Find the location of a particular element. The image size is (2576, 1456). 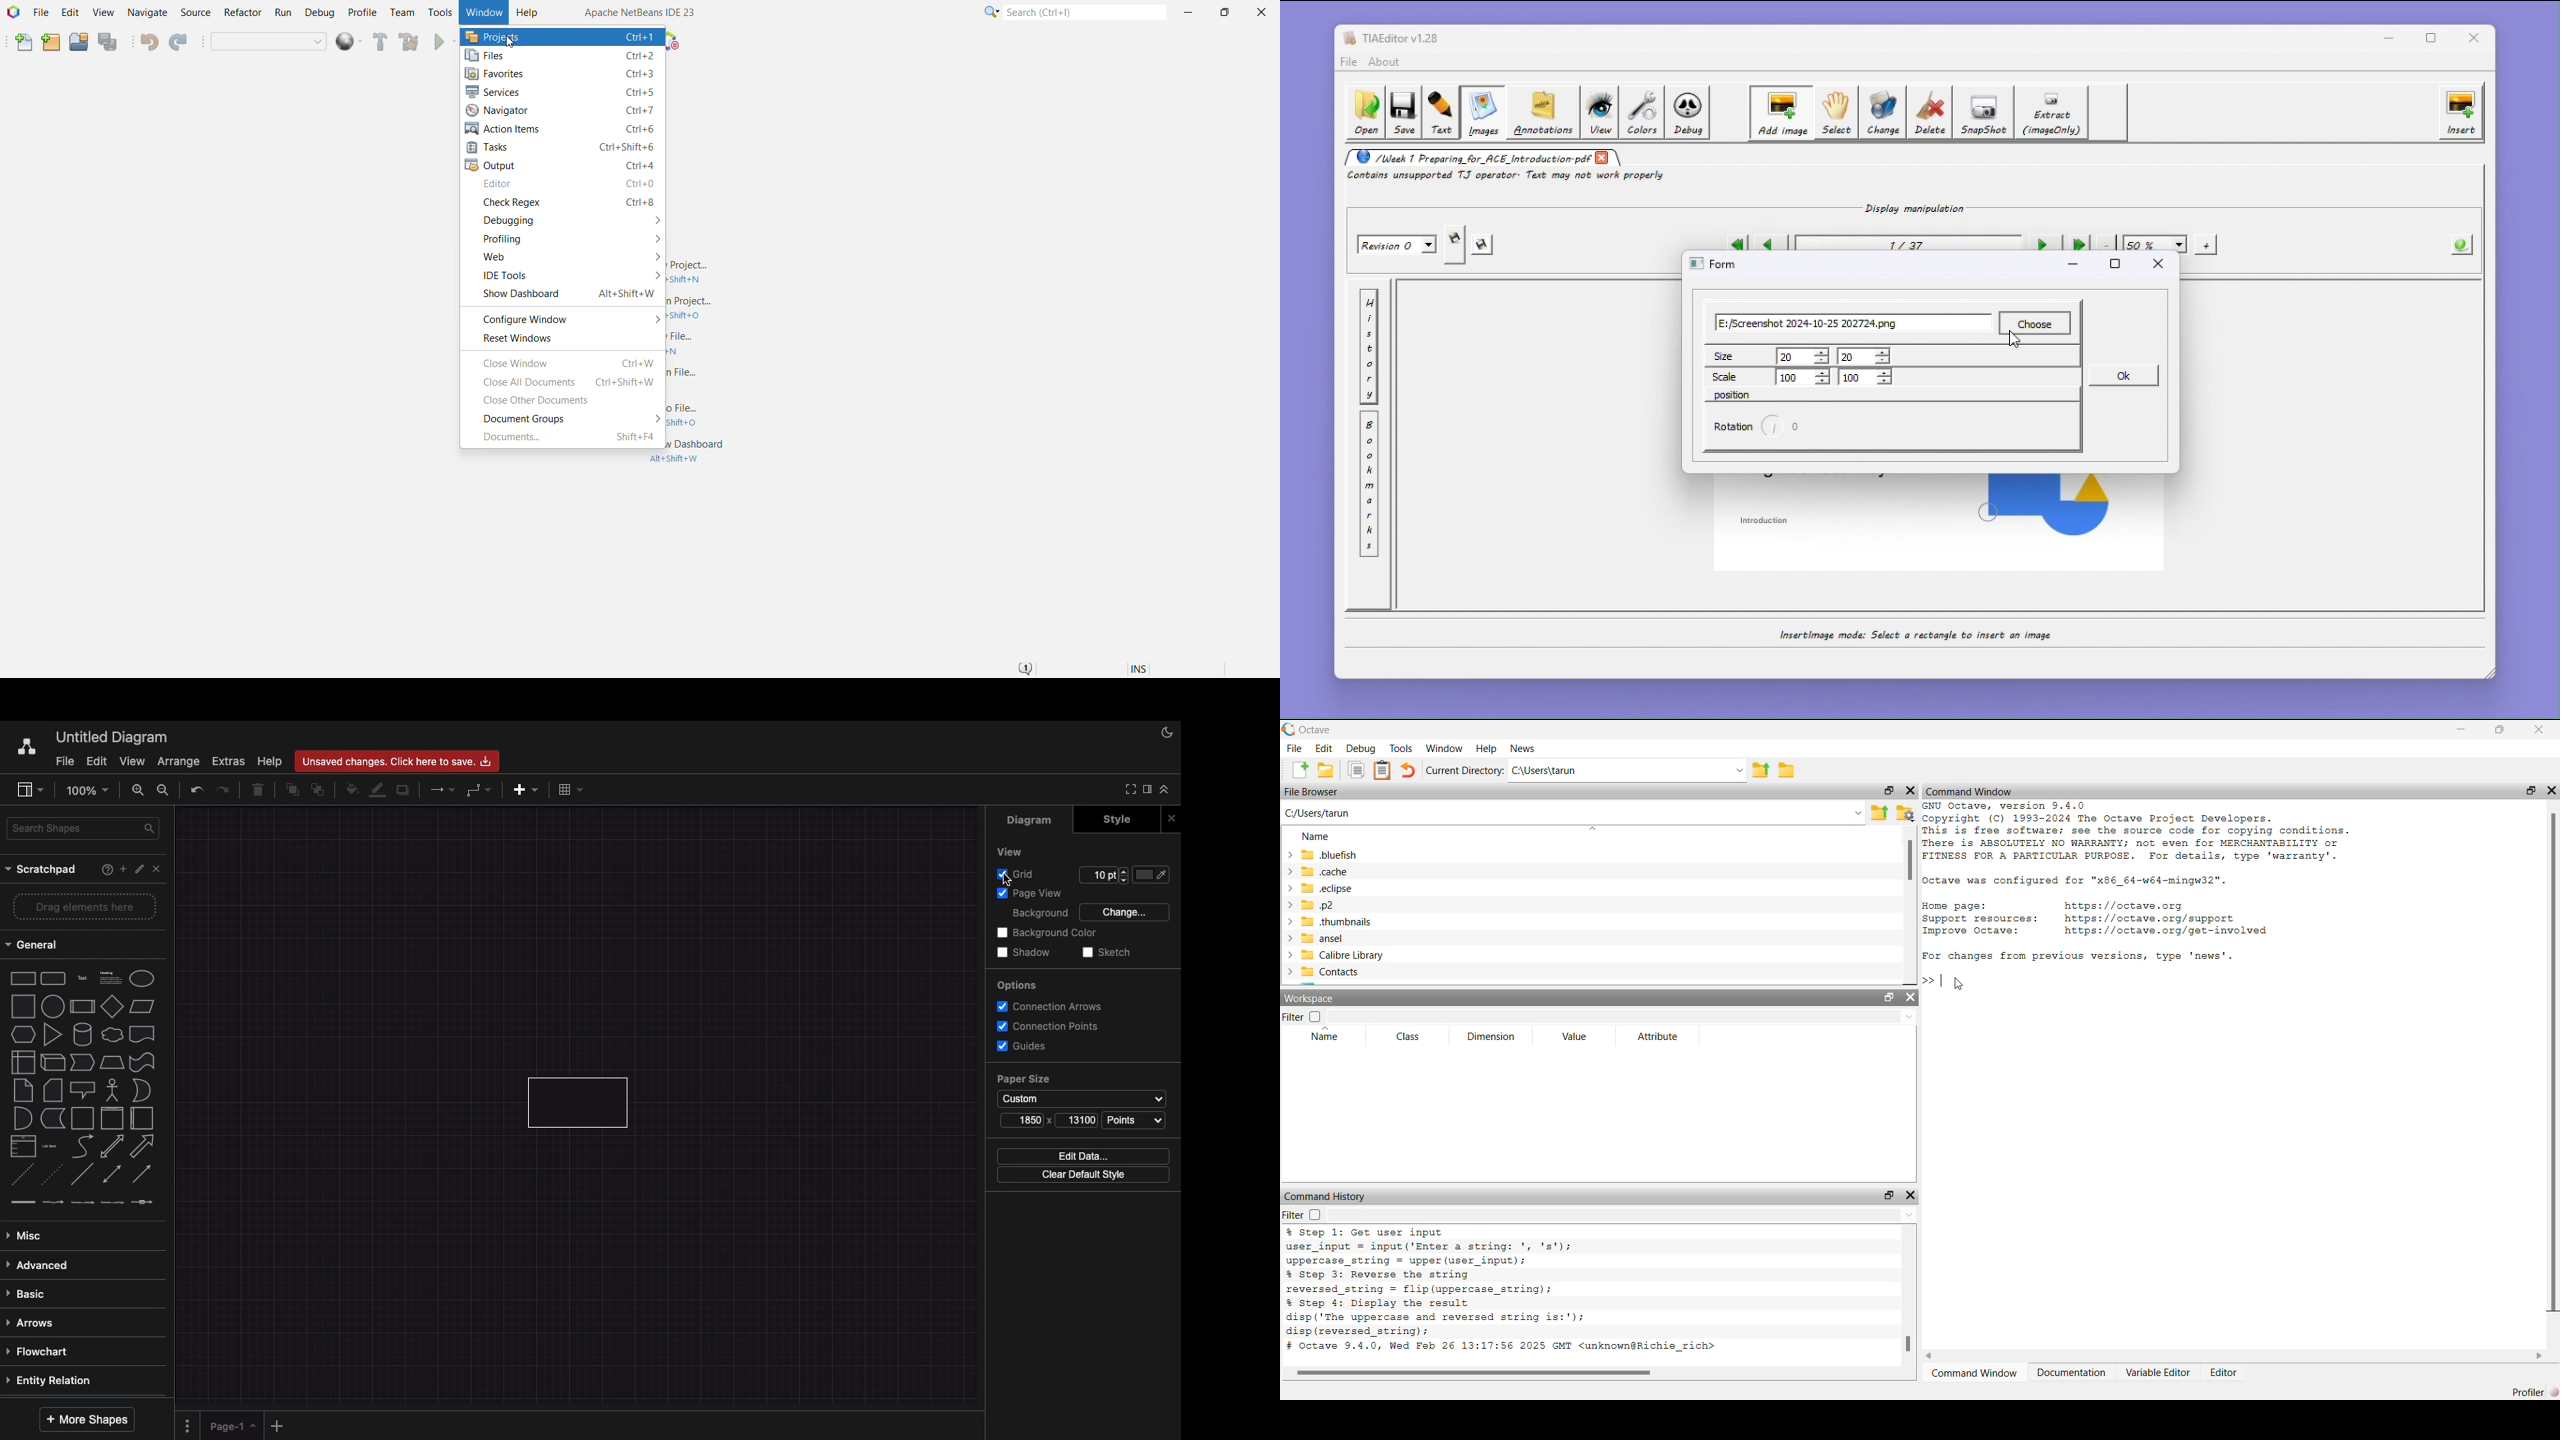

Paper size is located at coordinates (1084, 1091).